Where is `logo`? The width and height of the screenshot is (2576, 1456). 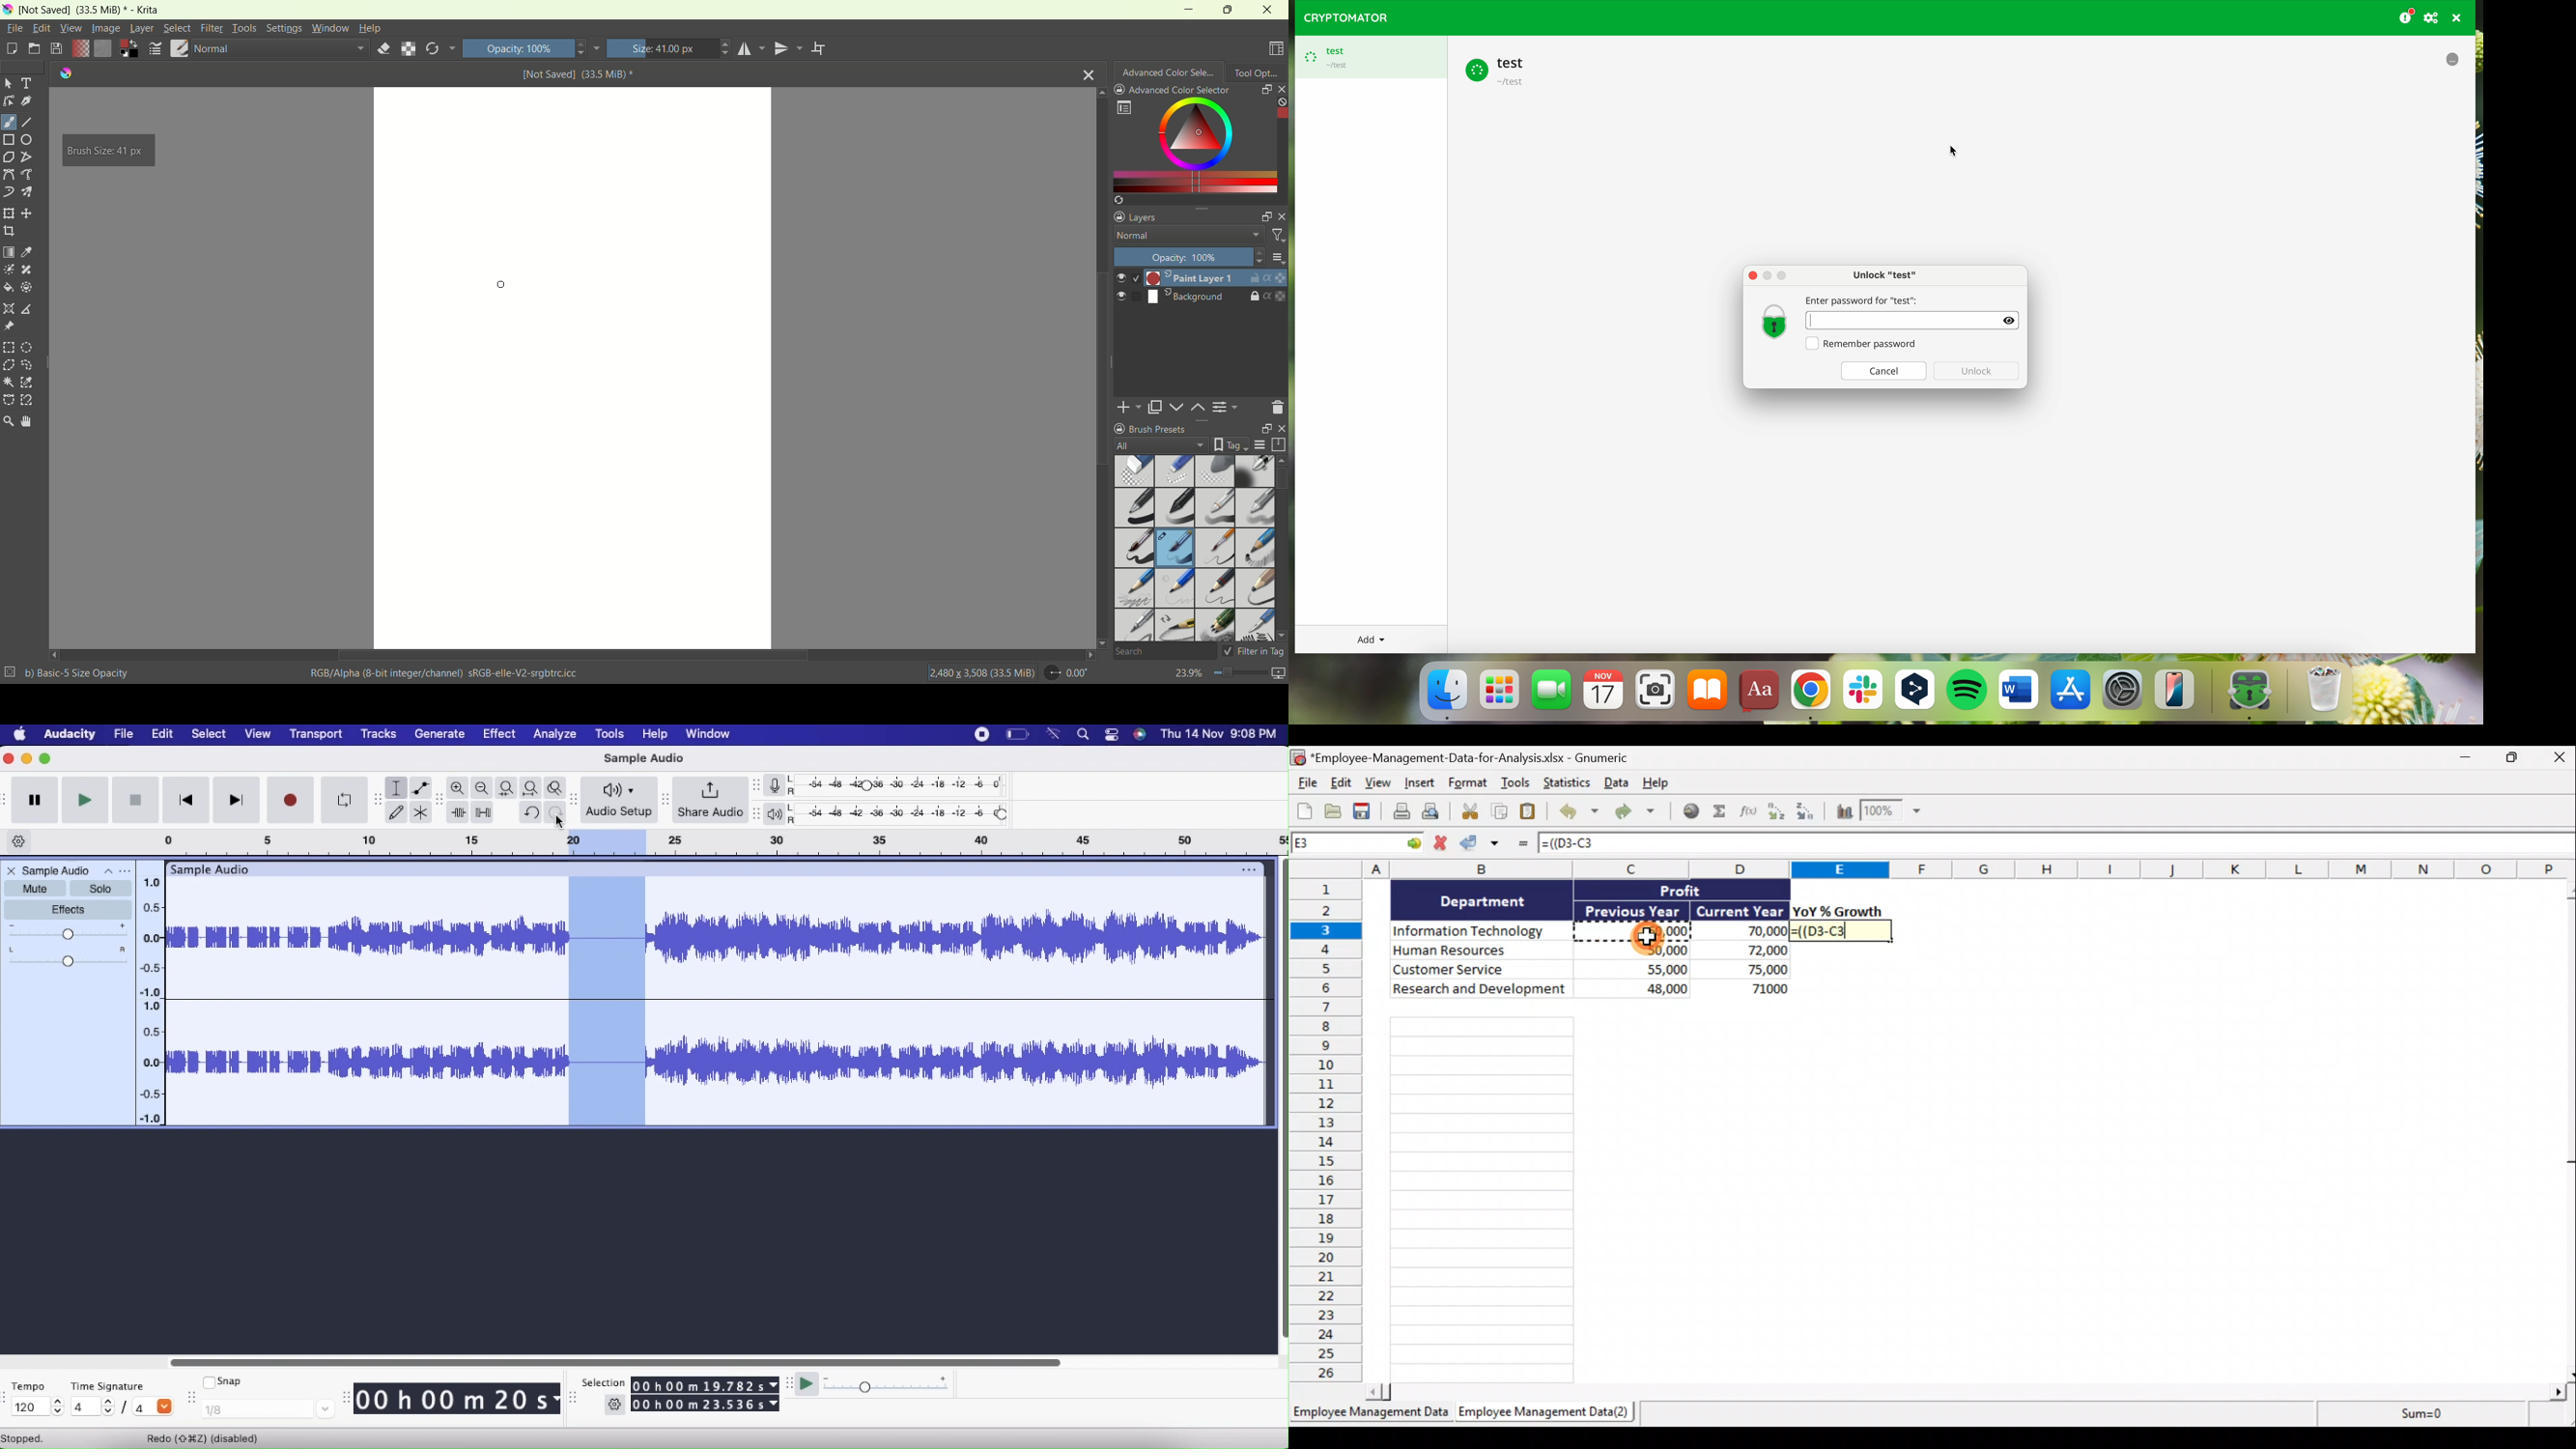 logo is located at coordinates (7, 10).